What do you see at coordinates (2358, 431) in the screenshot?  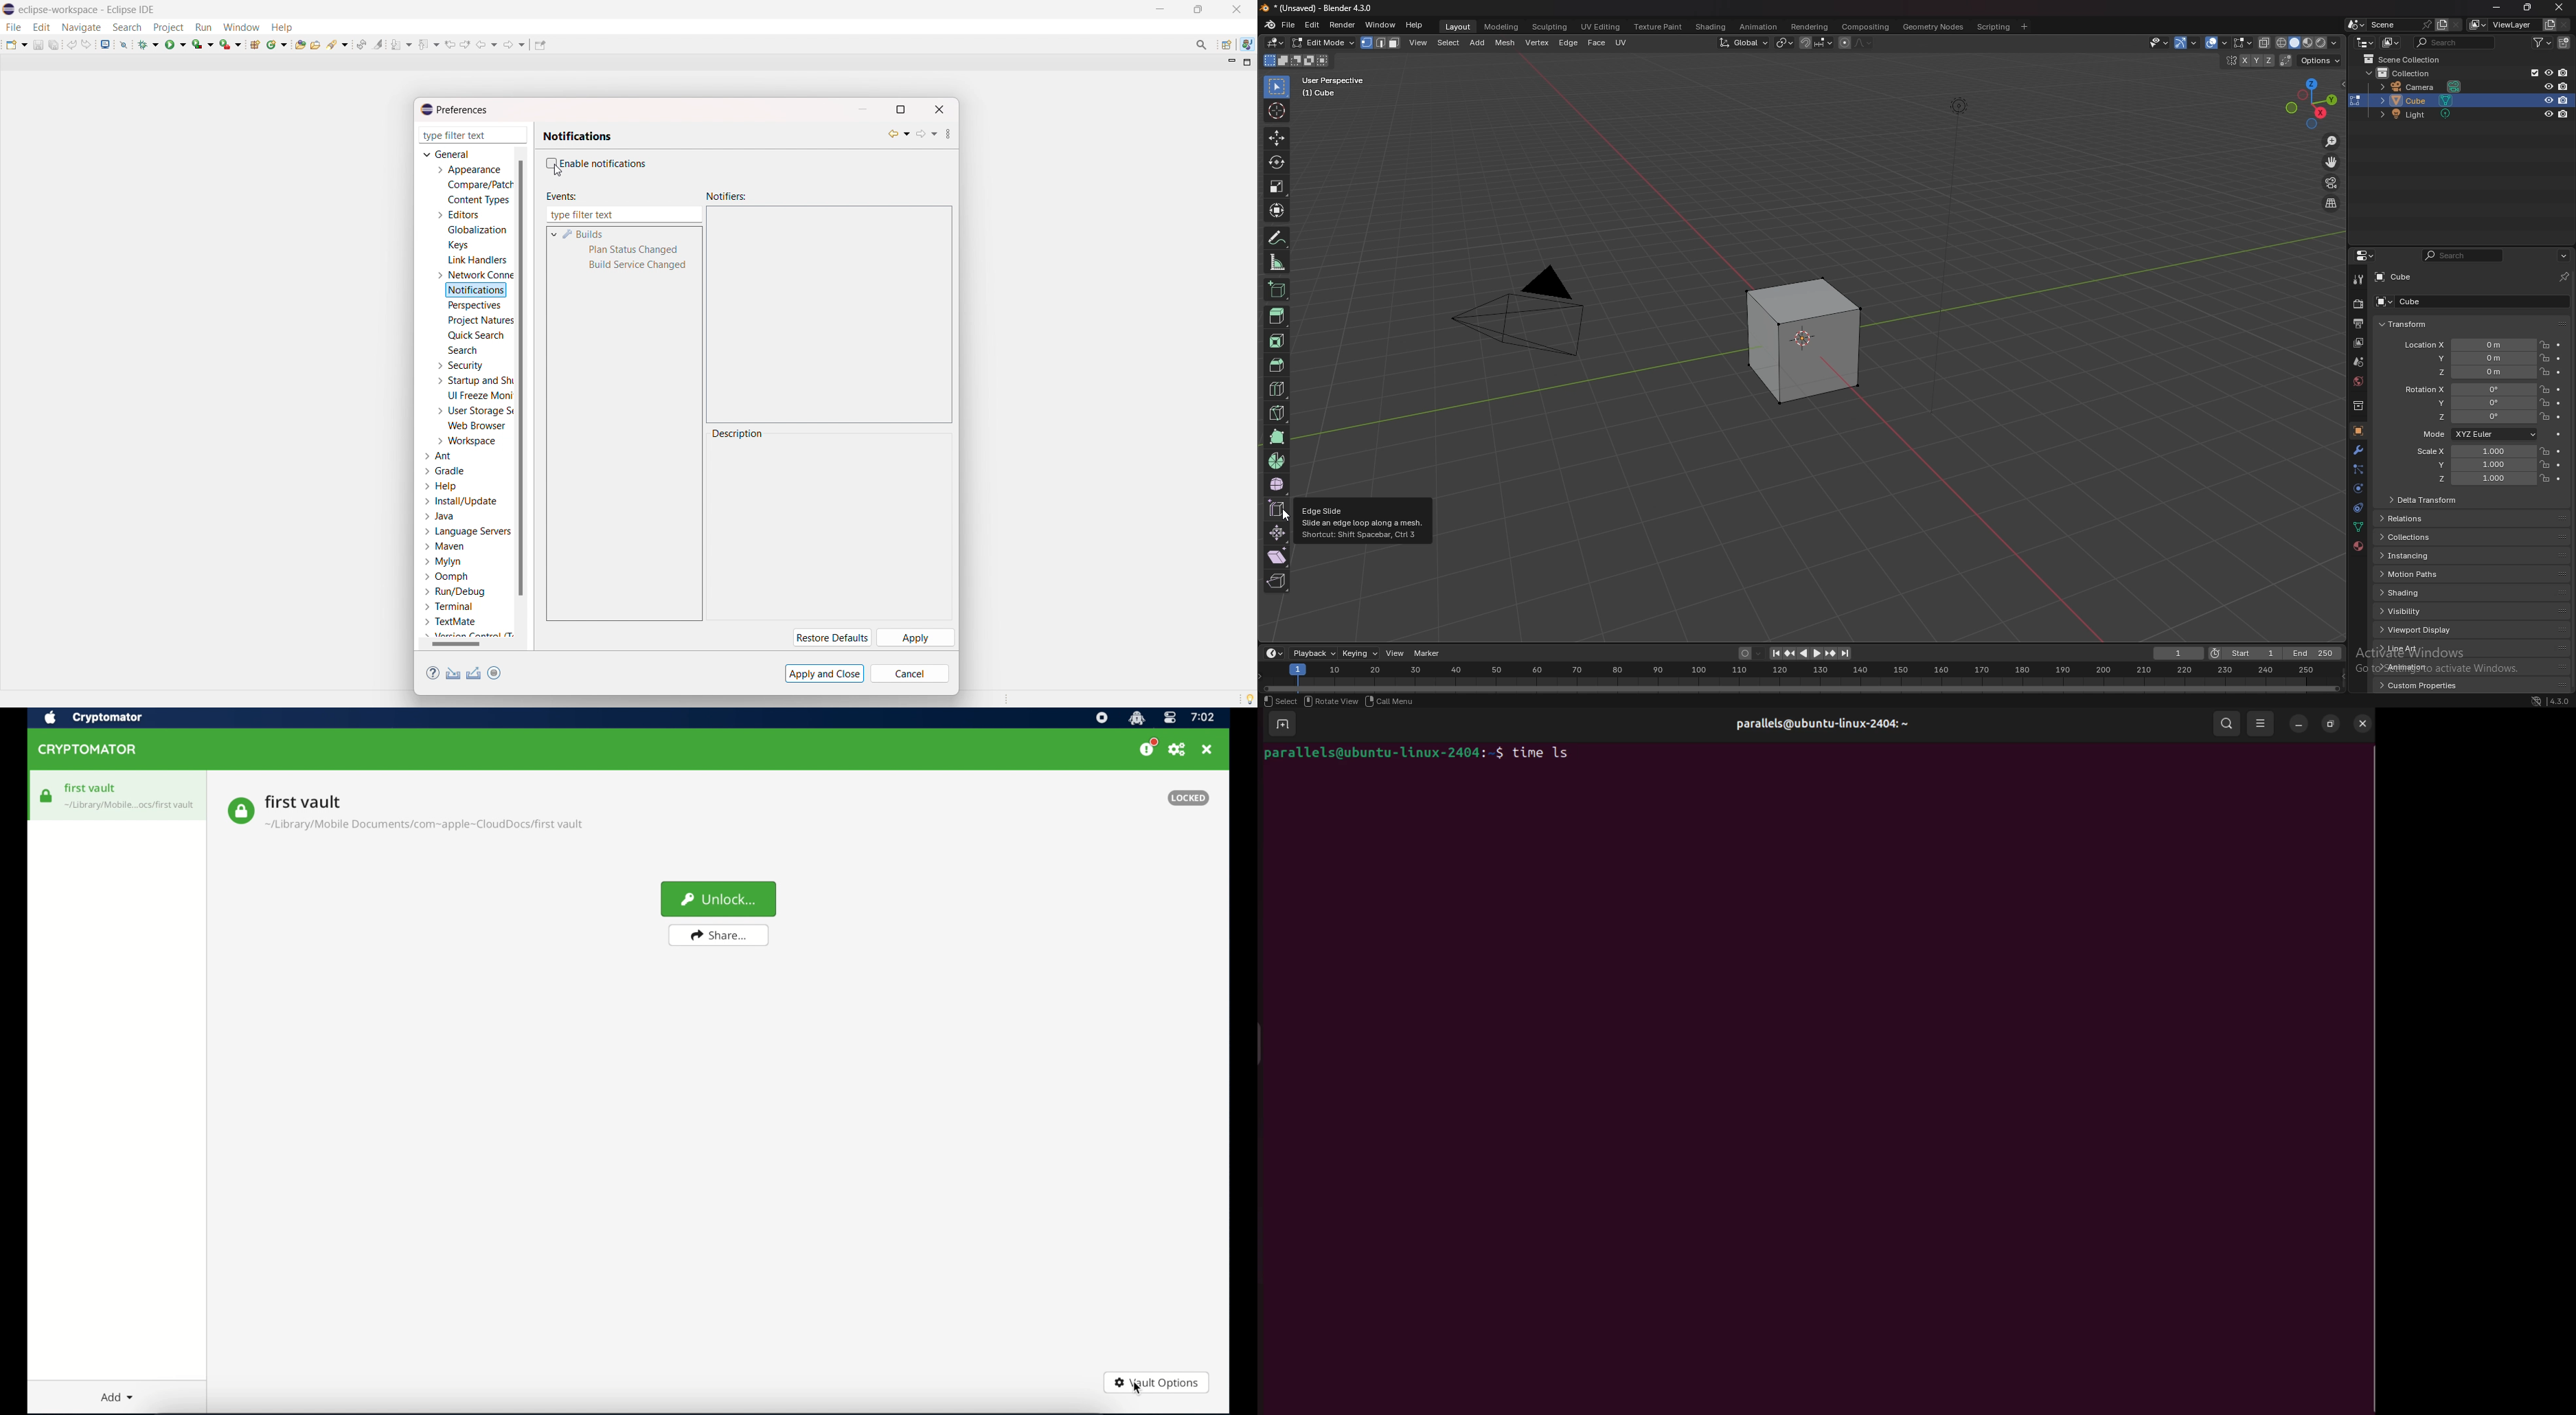 I see `object` at bounding box center [2358, 431].